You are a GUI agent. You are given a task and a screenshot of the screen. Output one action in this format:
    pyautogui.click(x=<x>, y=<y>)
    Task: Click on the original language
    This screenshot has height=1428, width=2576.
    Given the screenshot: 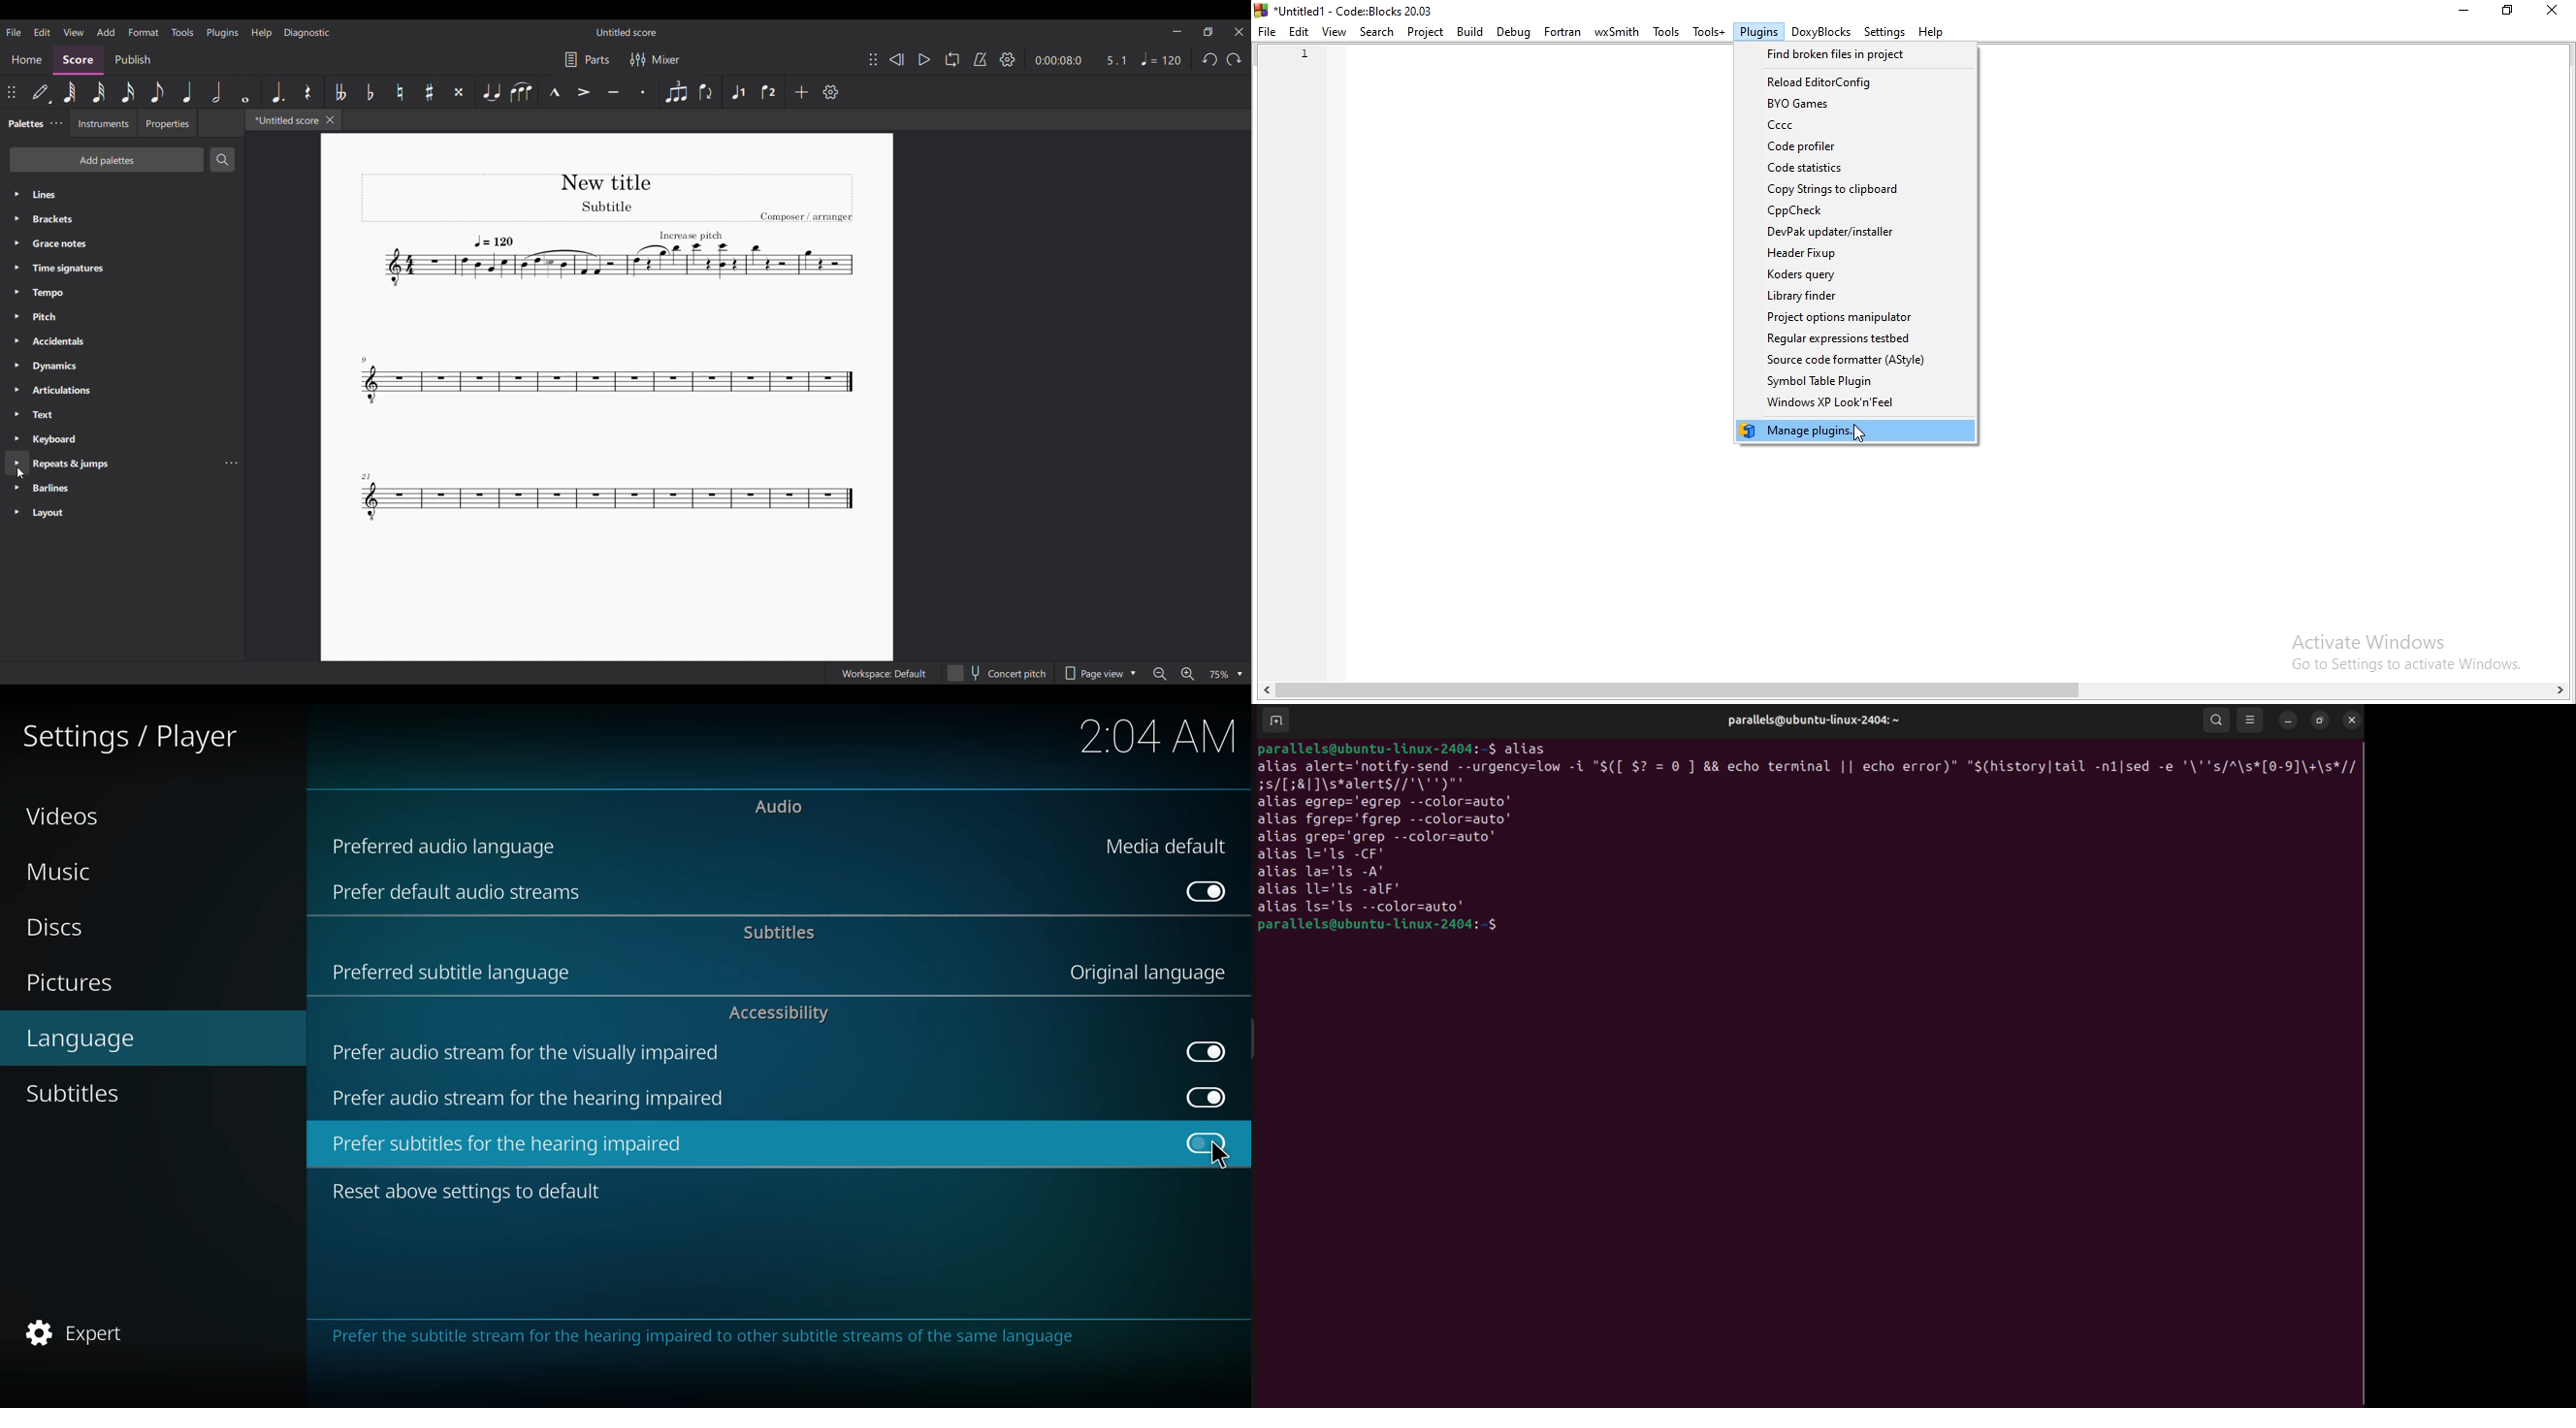 What is the action you would take?
    pyautogui.click(x=1144, y=973)
    